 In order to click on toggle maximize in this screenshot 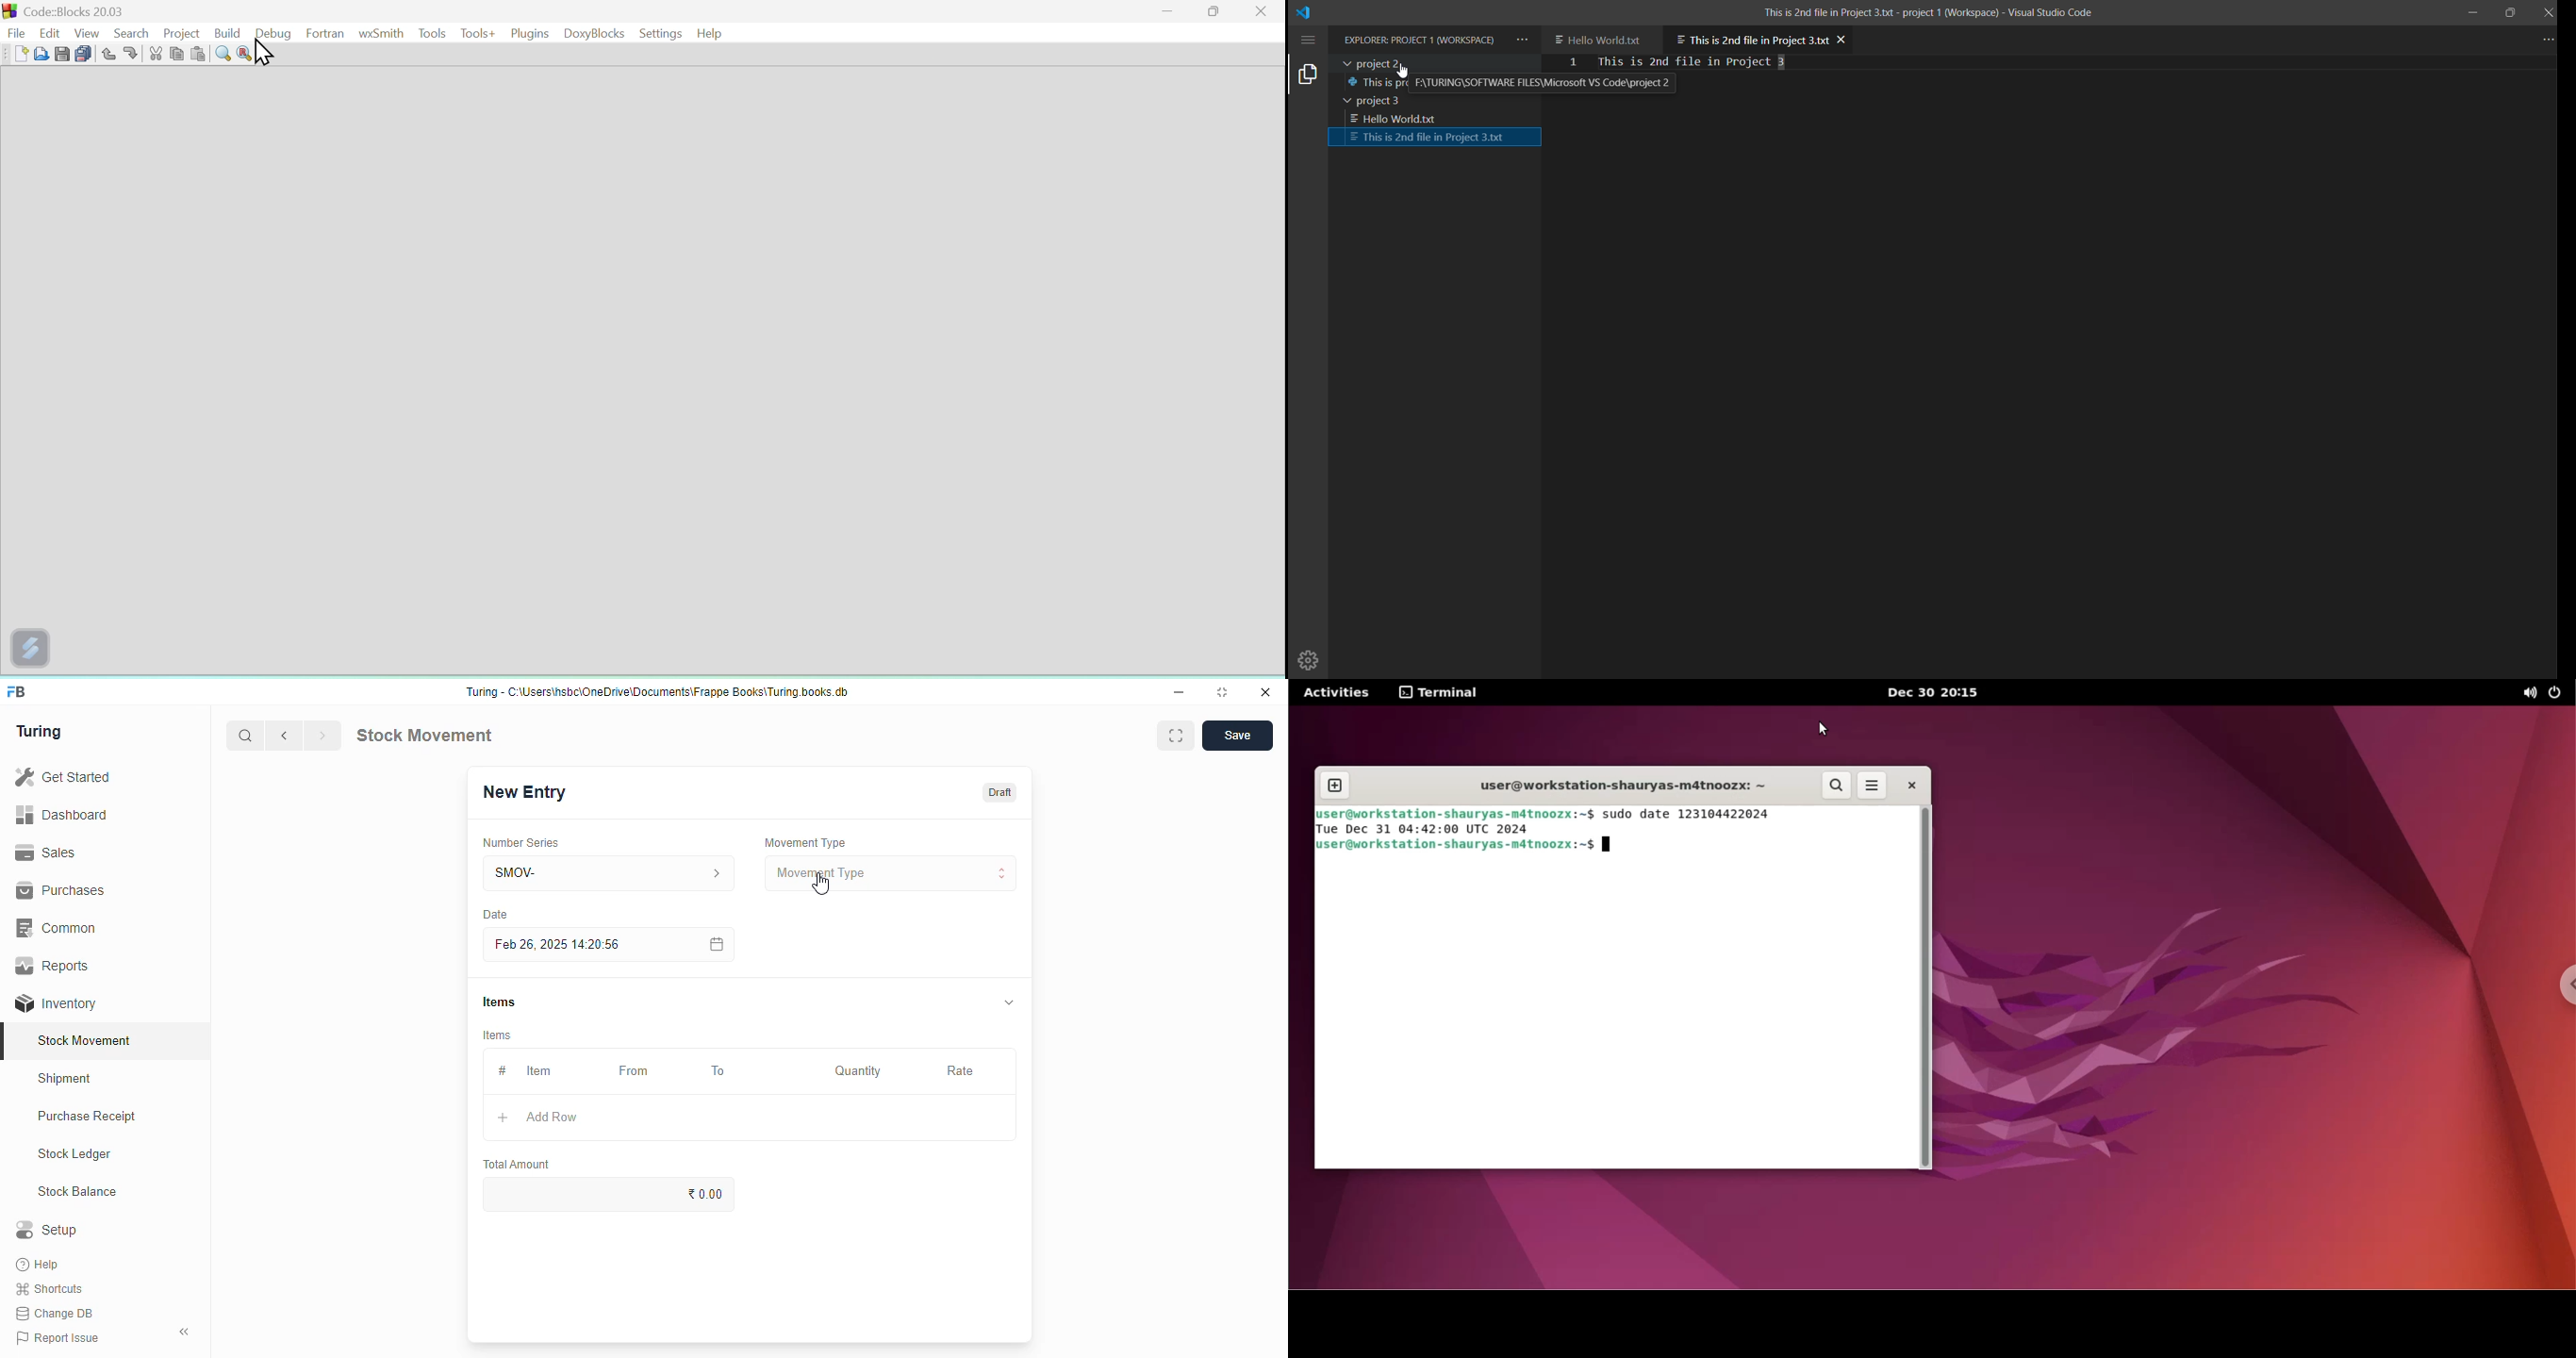, I will do `click(1221, 692)`.